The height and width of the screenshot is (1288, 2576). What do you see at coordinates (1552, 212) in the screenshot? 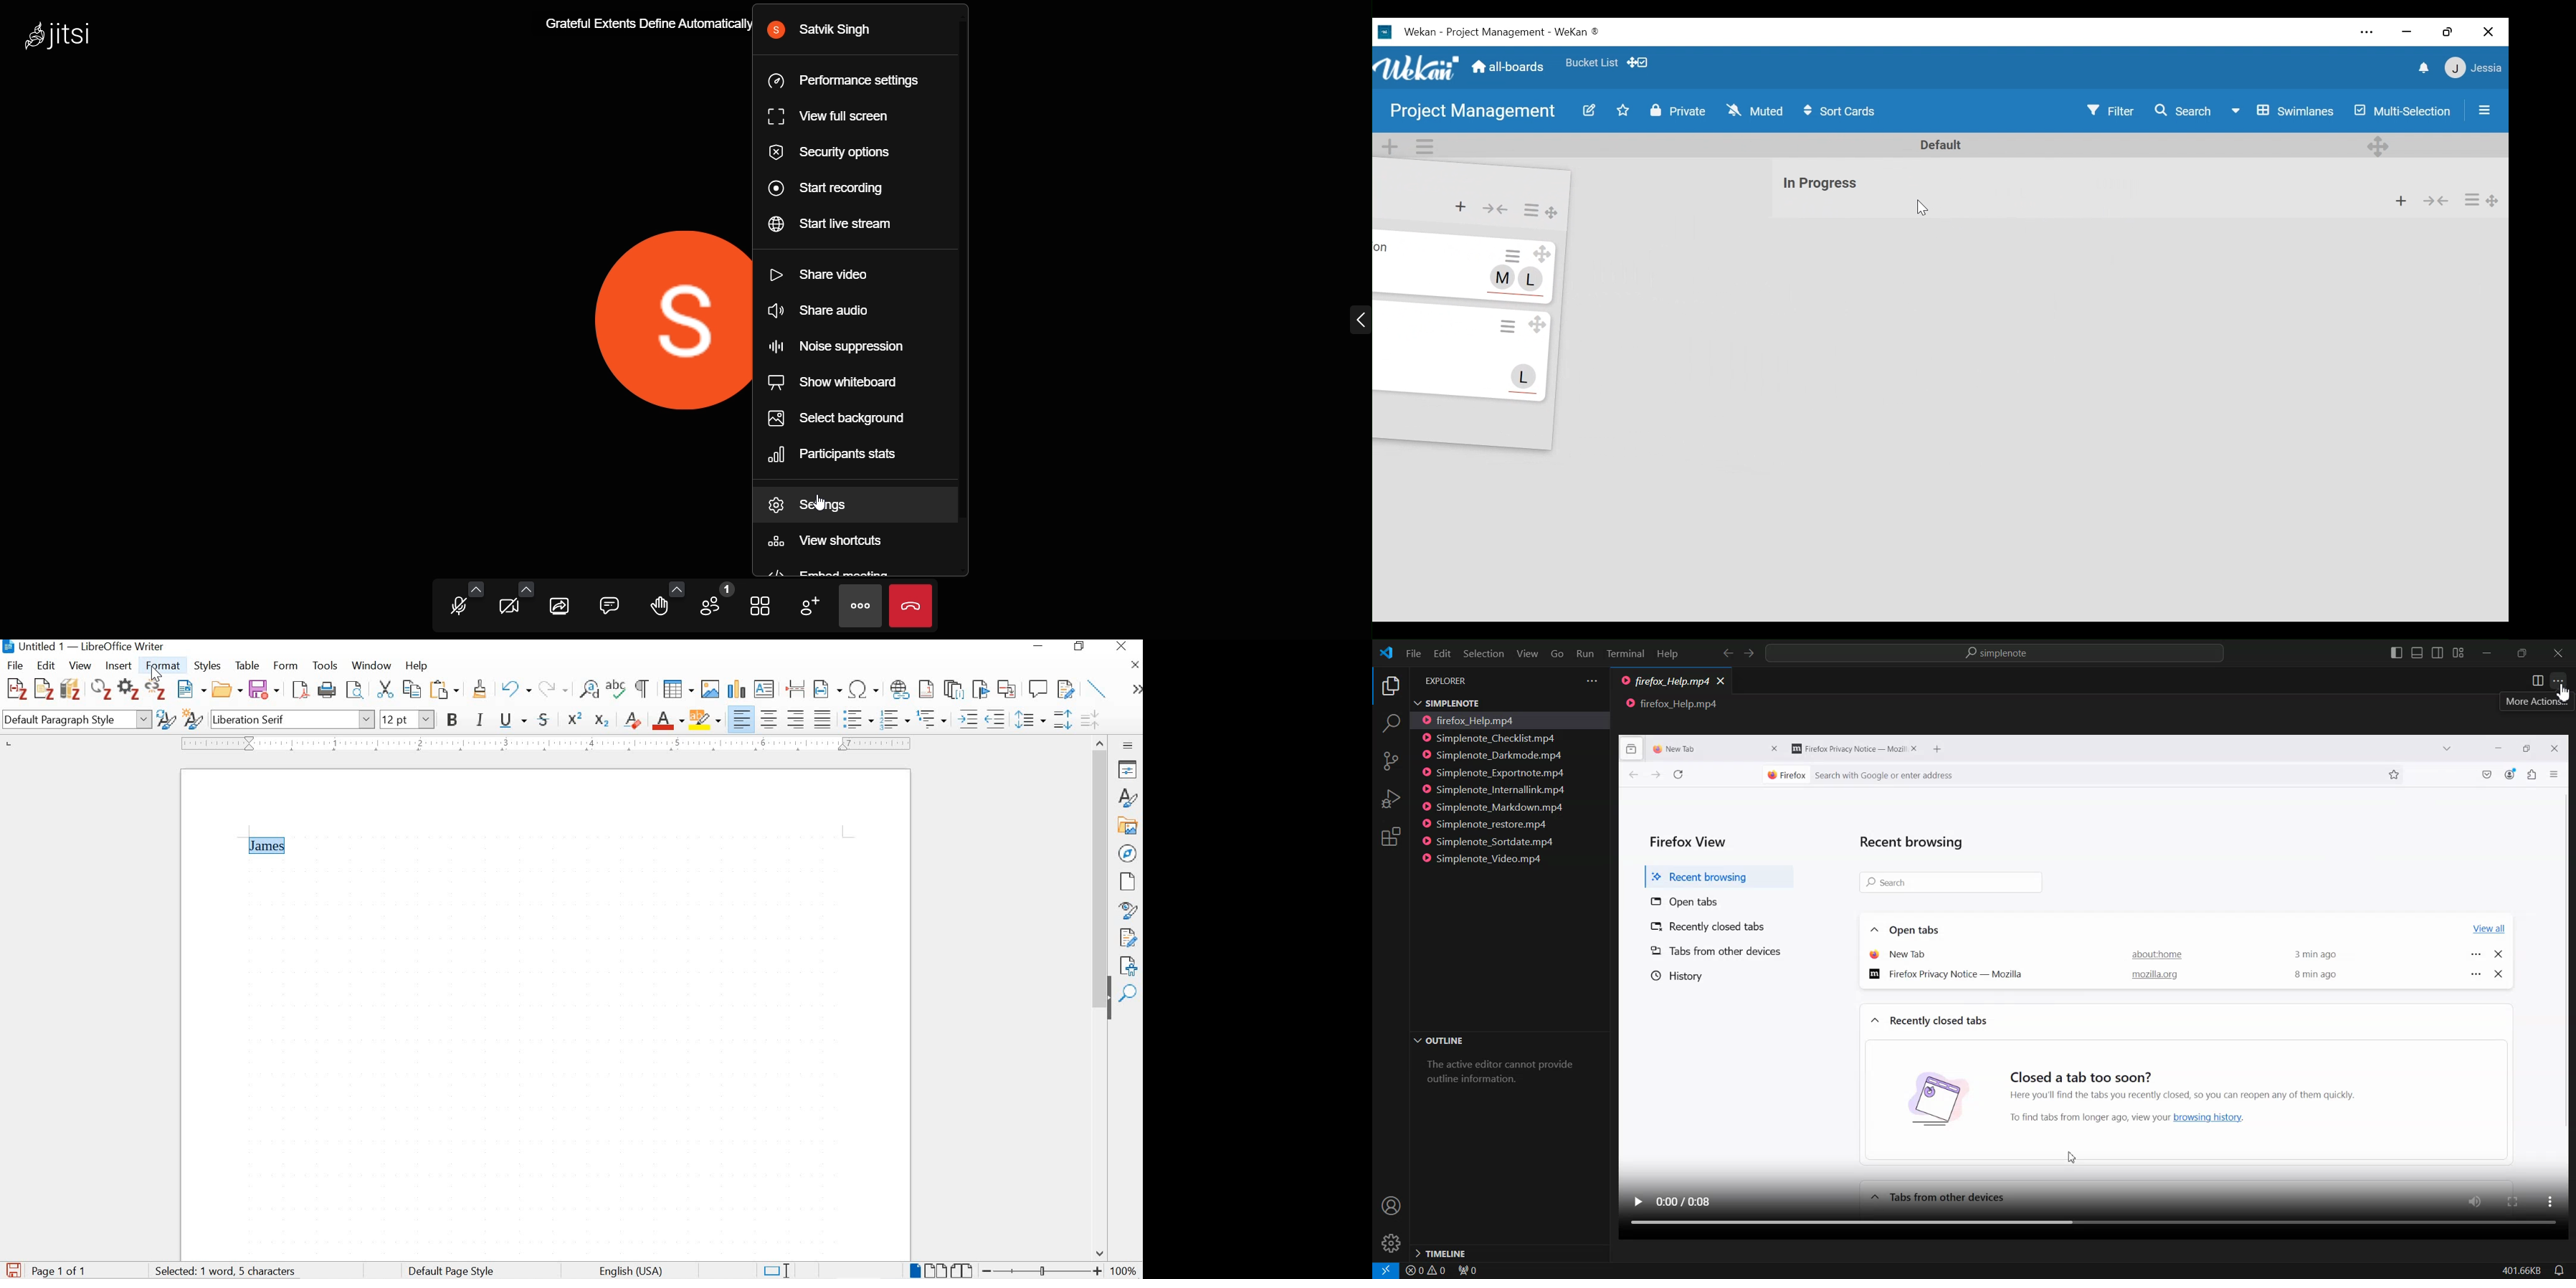
I see `Drag List` at bounding box center [1552, 212].